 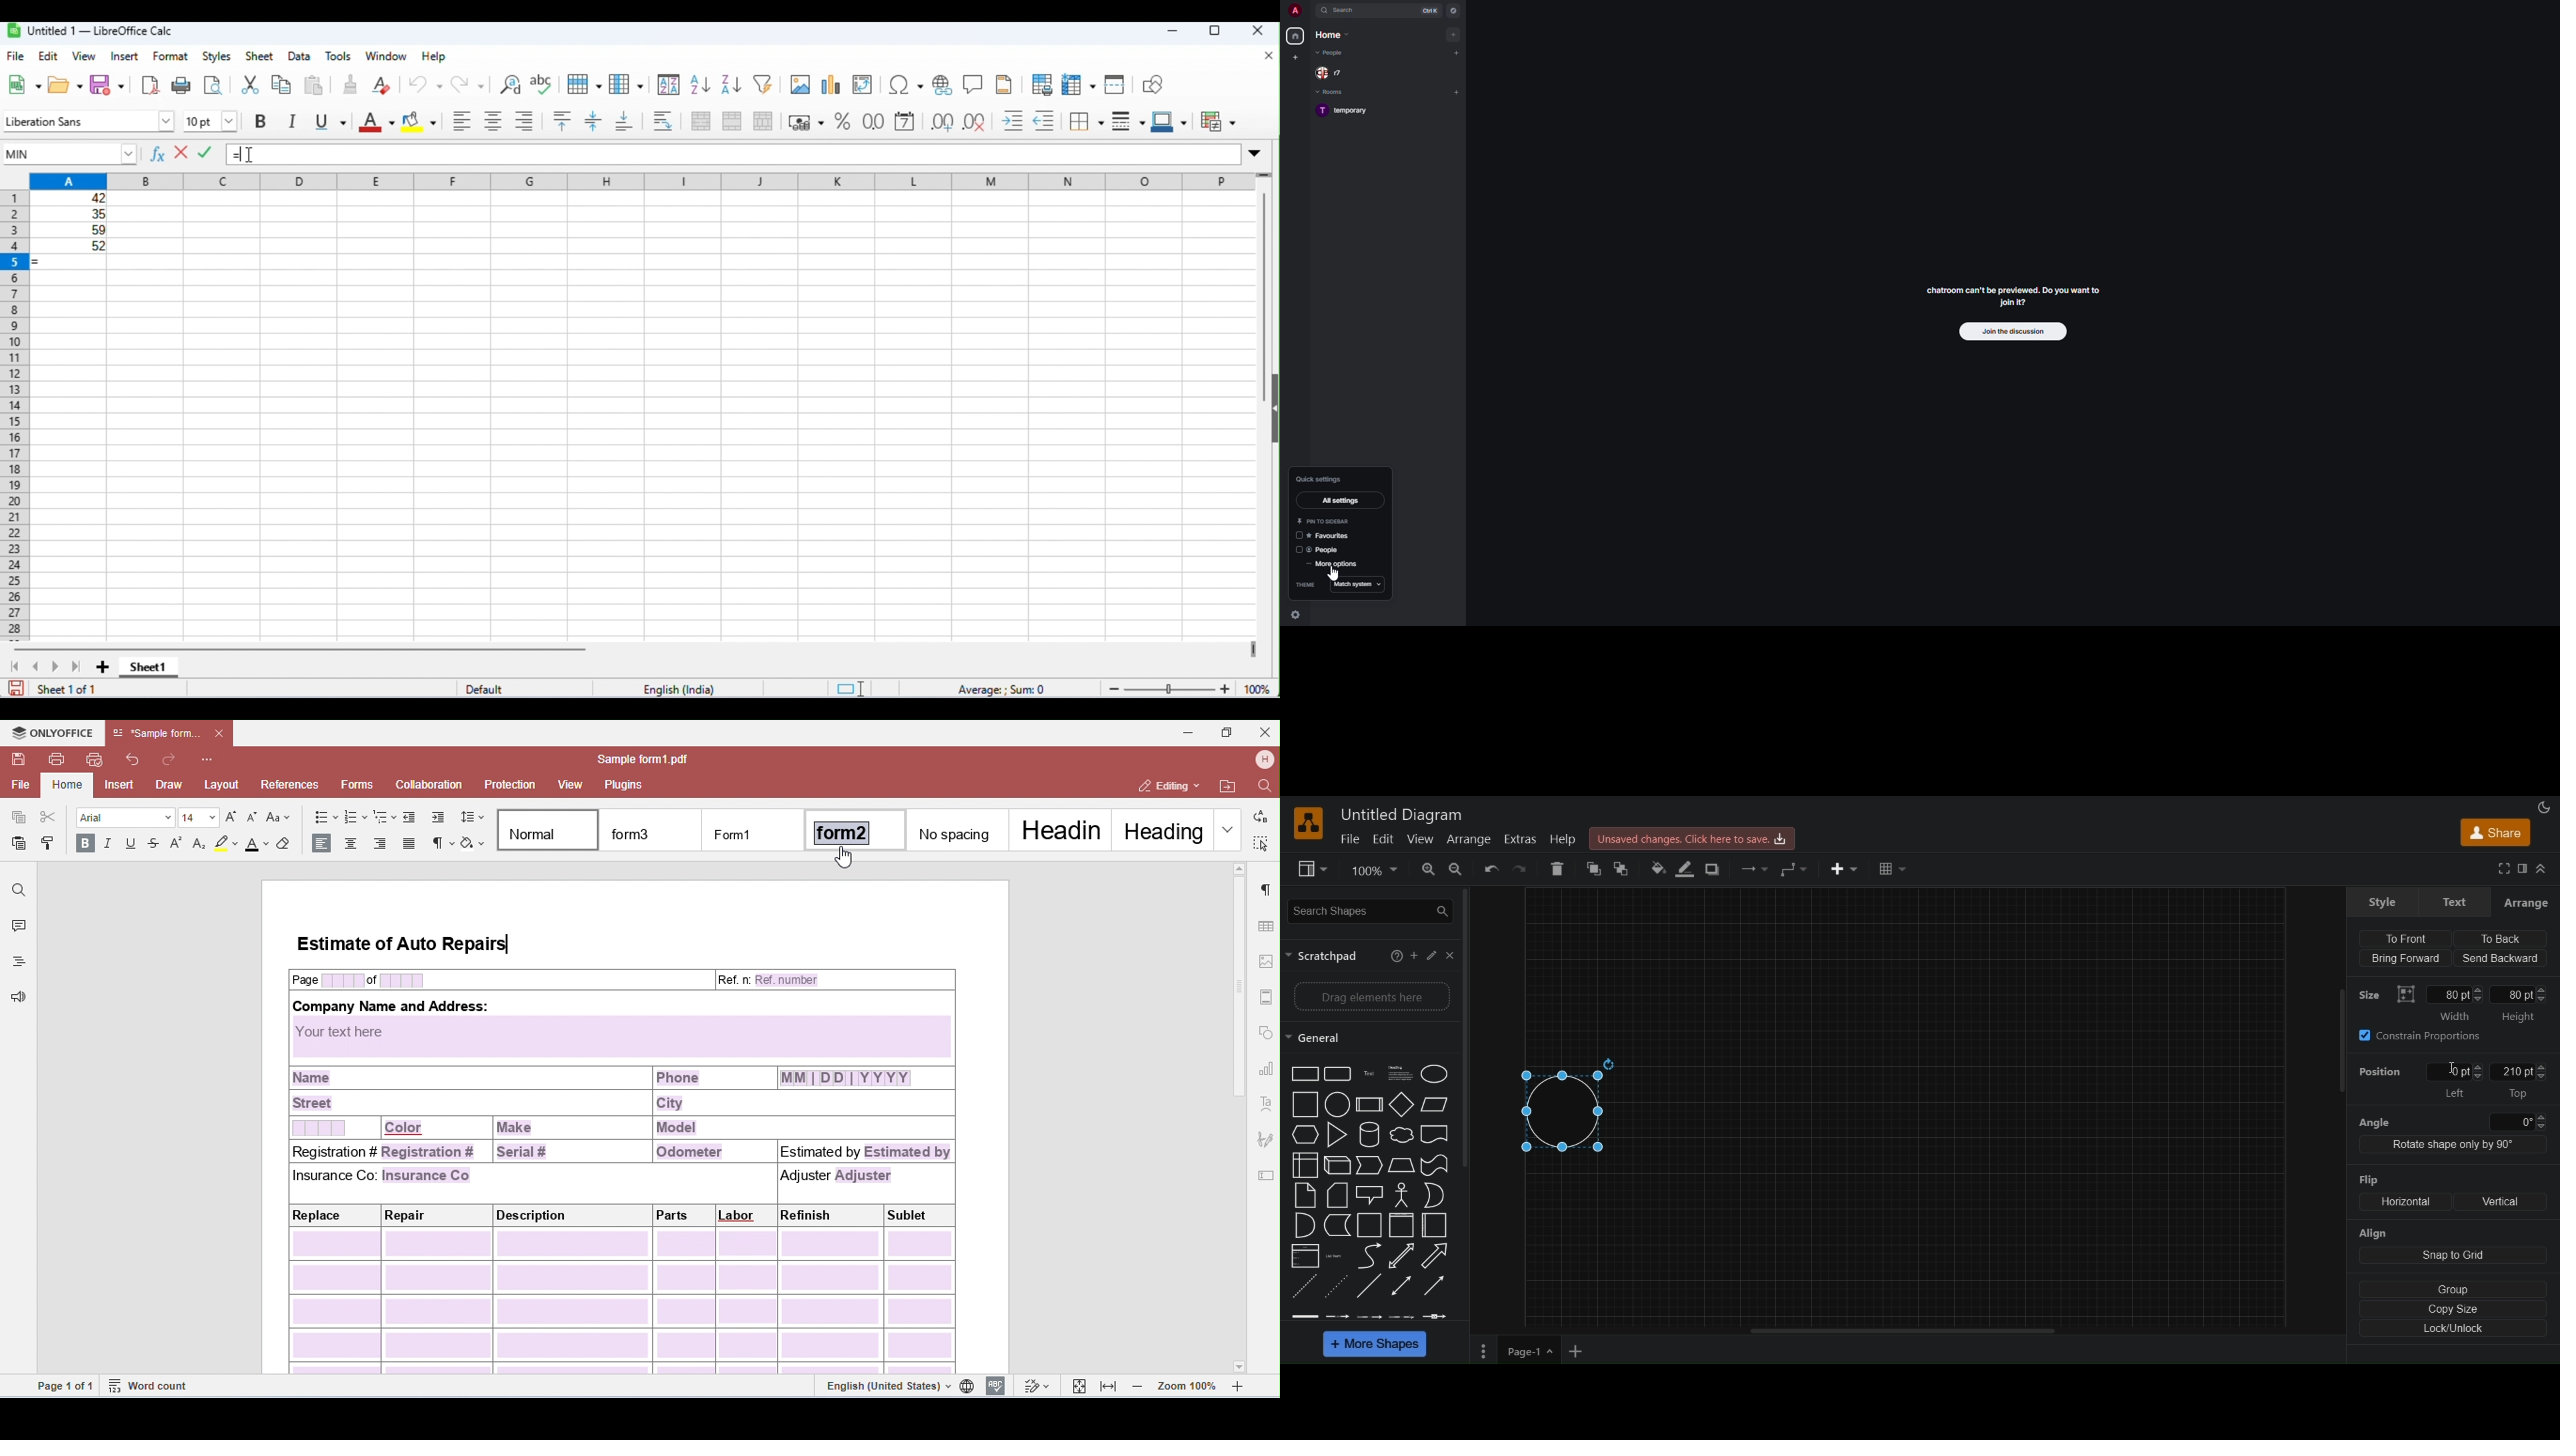 What do you see at coordinates (19, 666) in the screenshot?
I see `first sheet` at bounding box center [19, 666].